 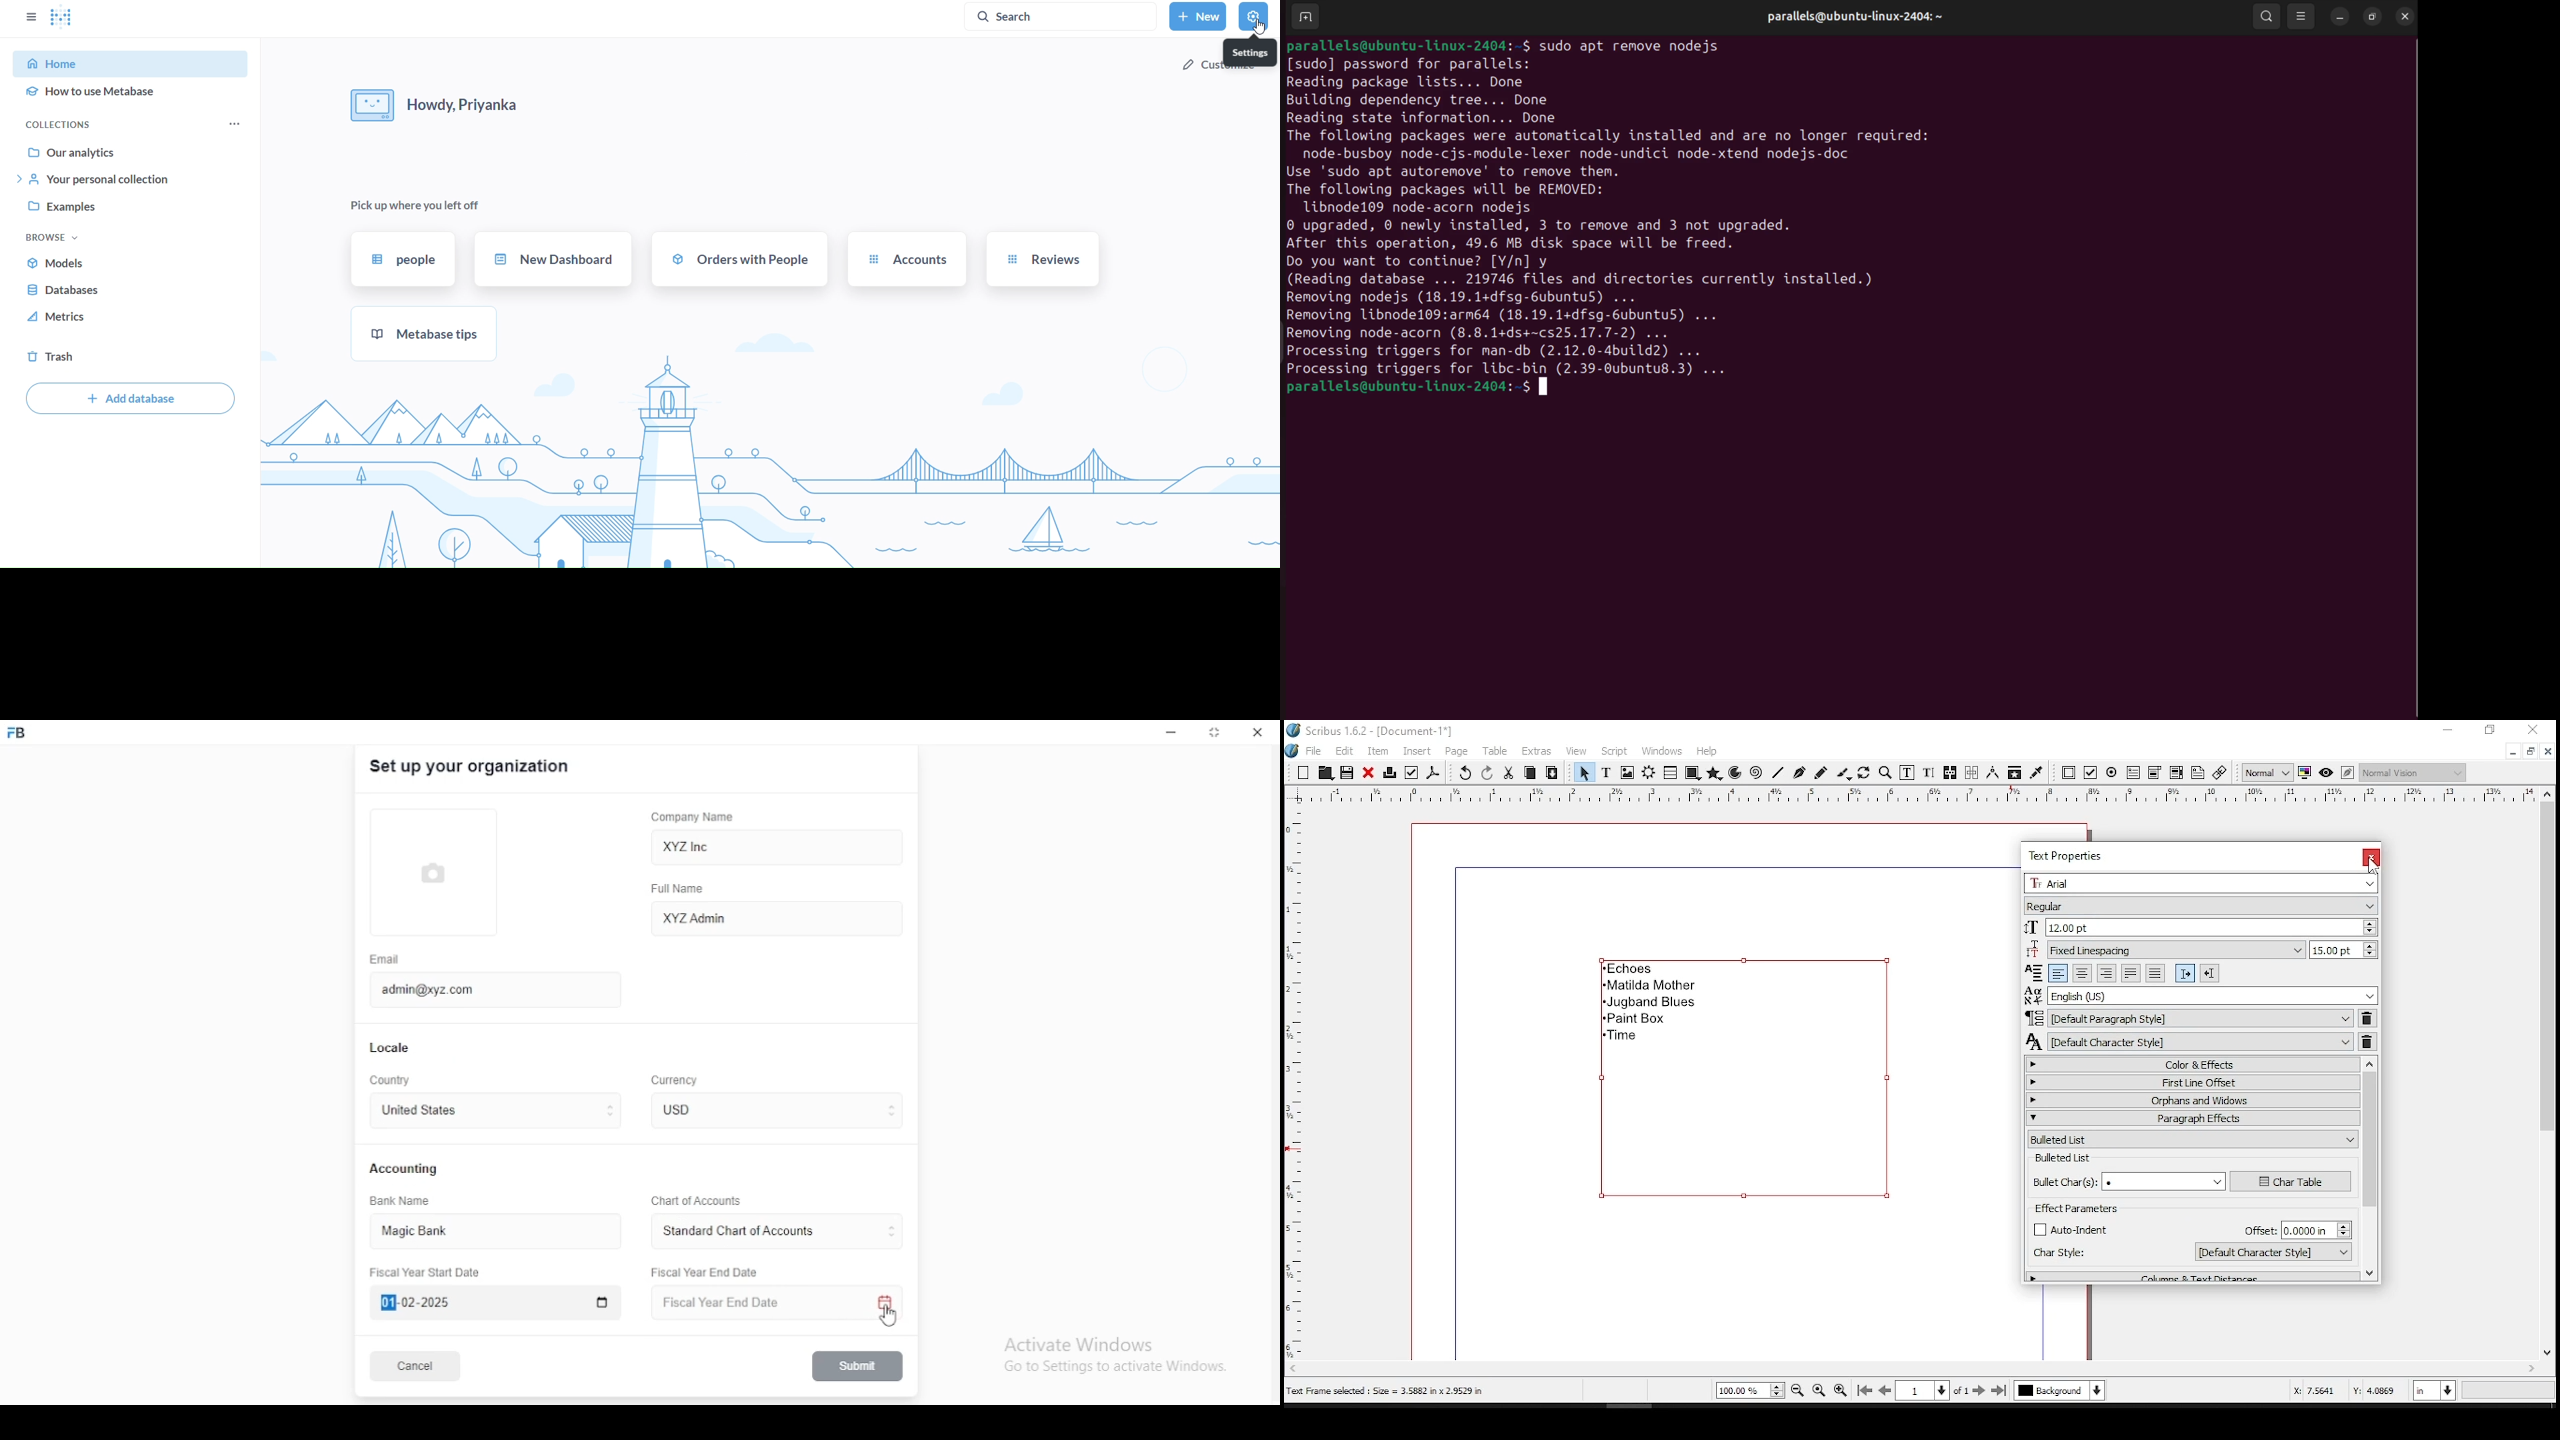 I want to click on company name, so click(x=692, y=817).